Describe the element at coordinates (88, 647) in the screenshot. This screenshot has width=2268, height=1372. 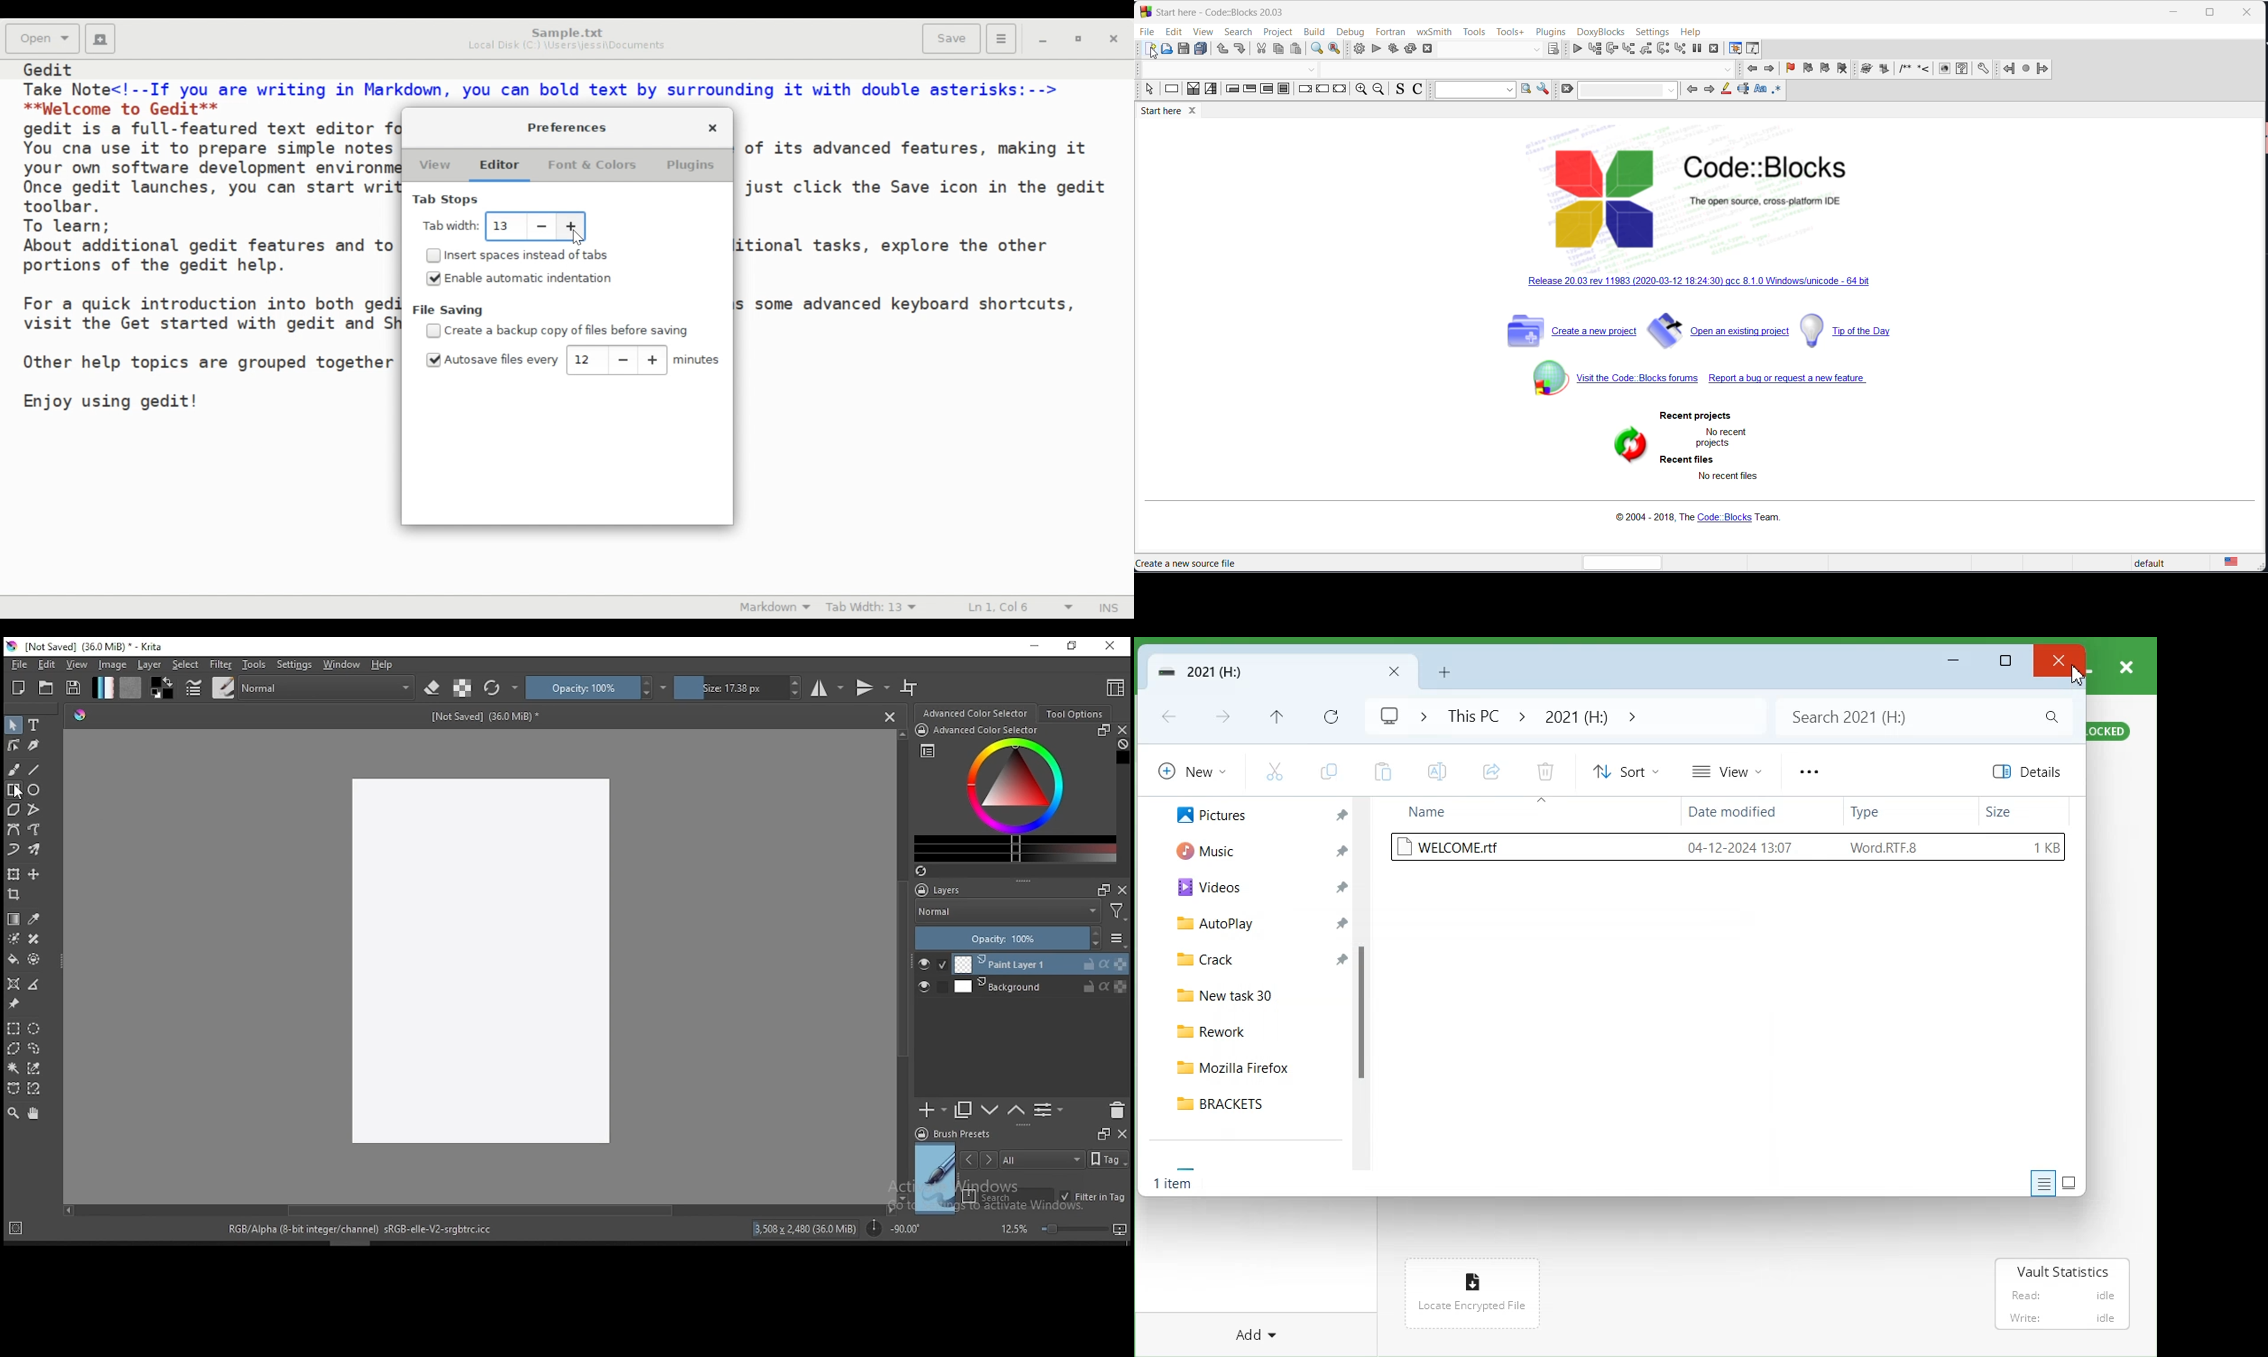
I see `icon and file name` at that location.